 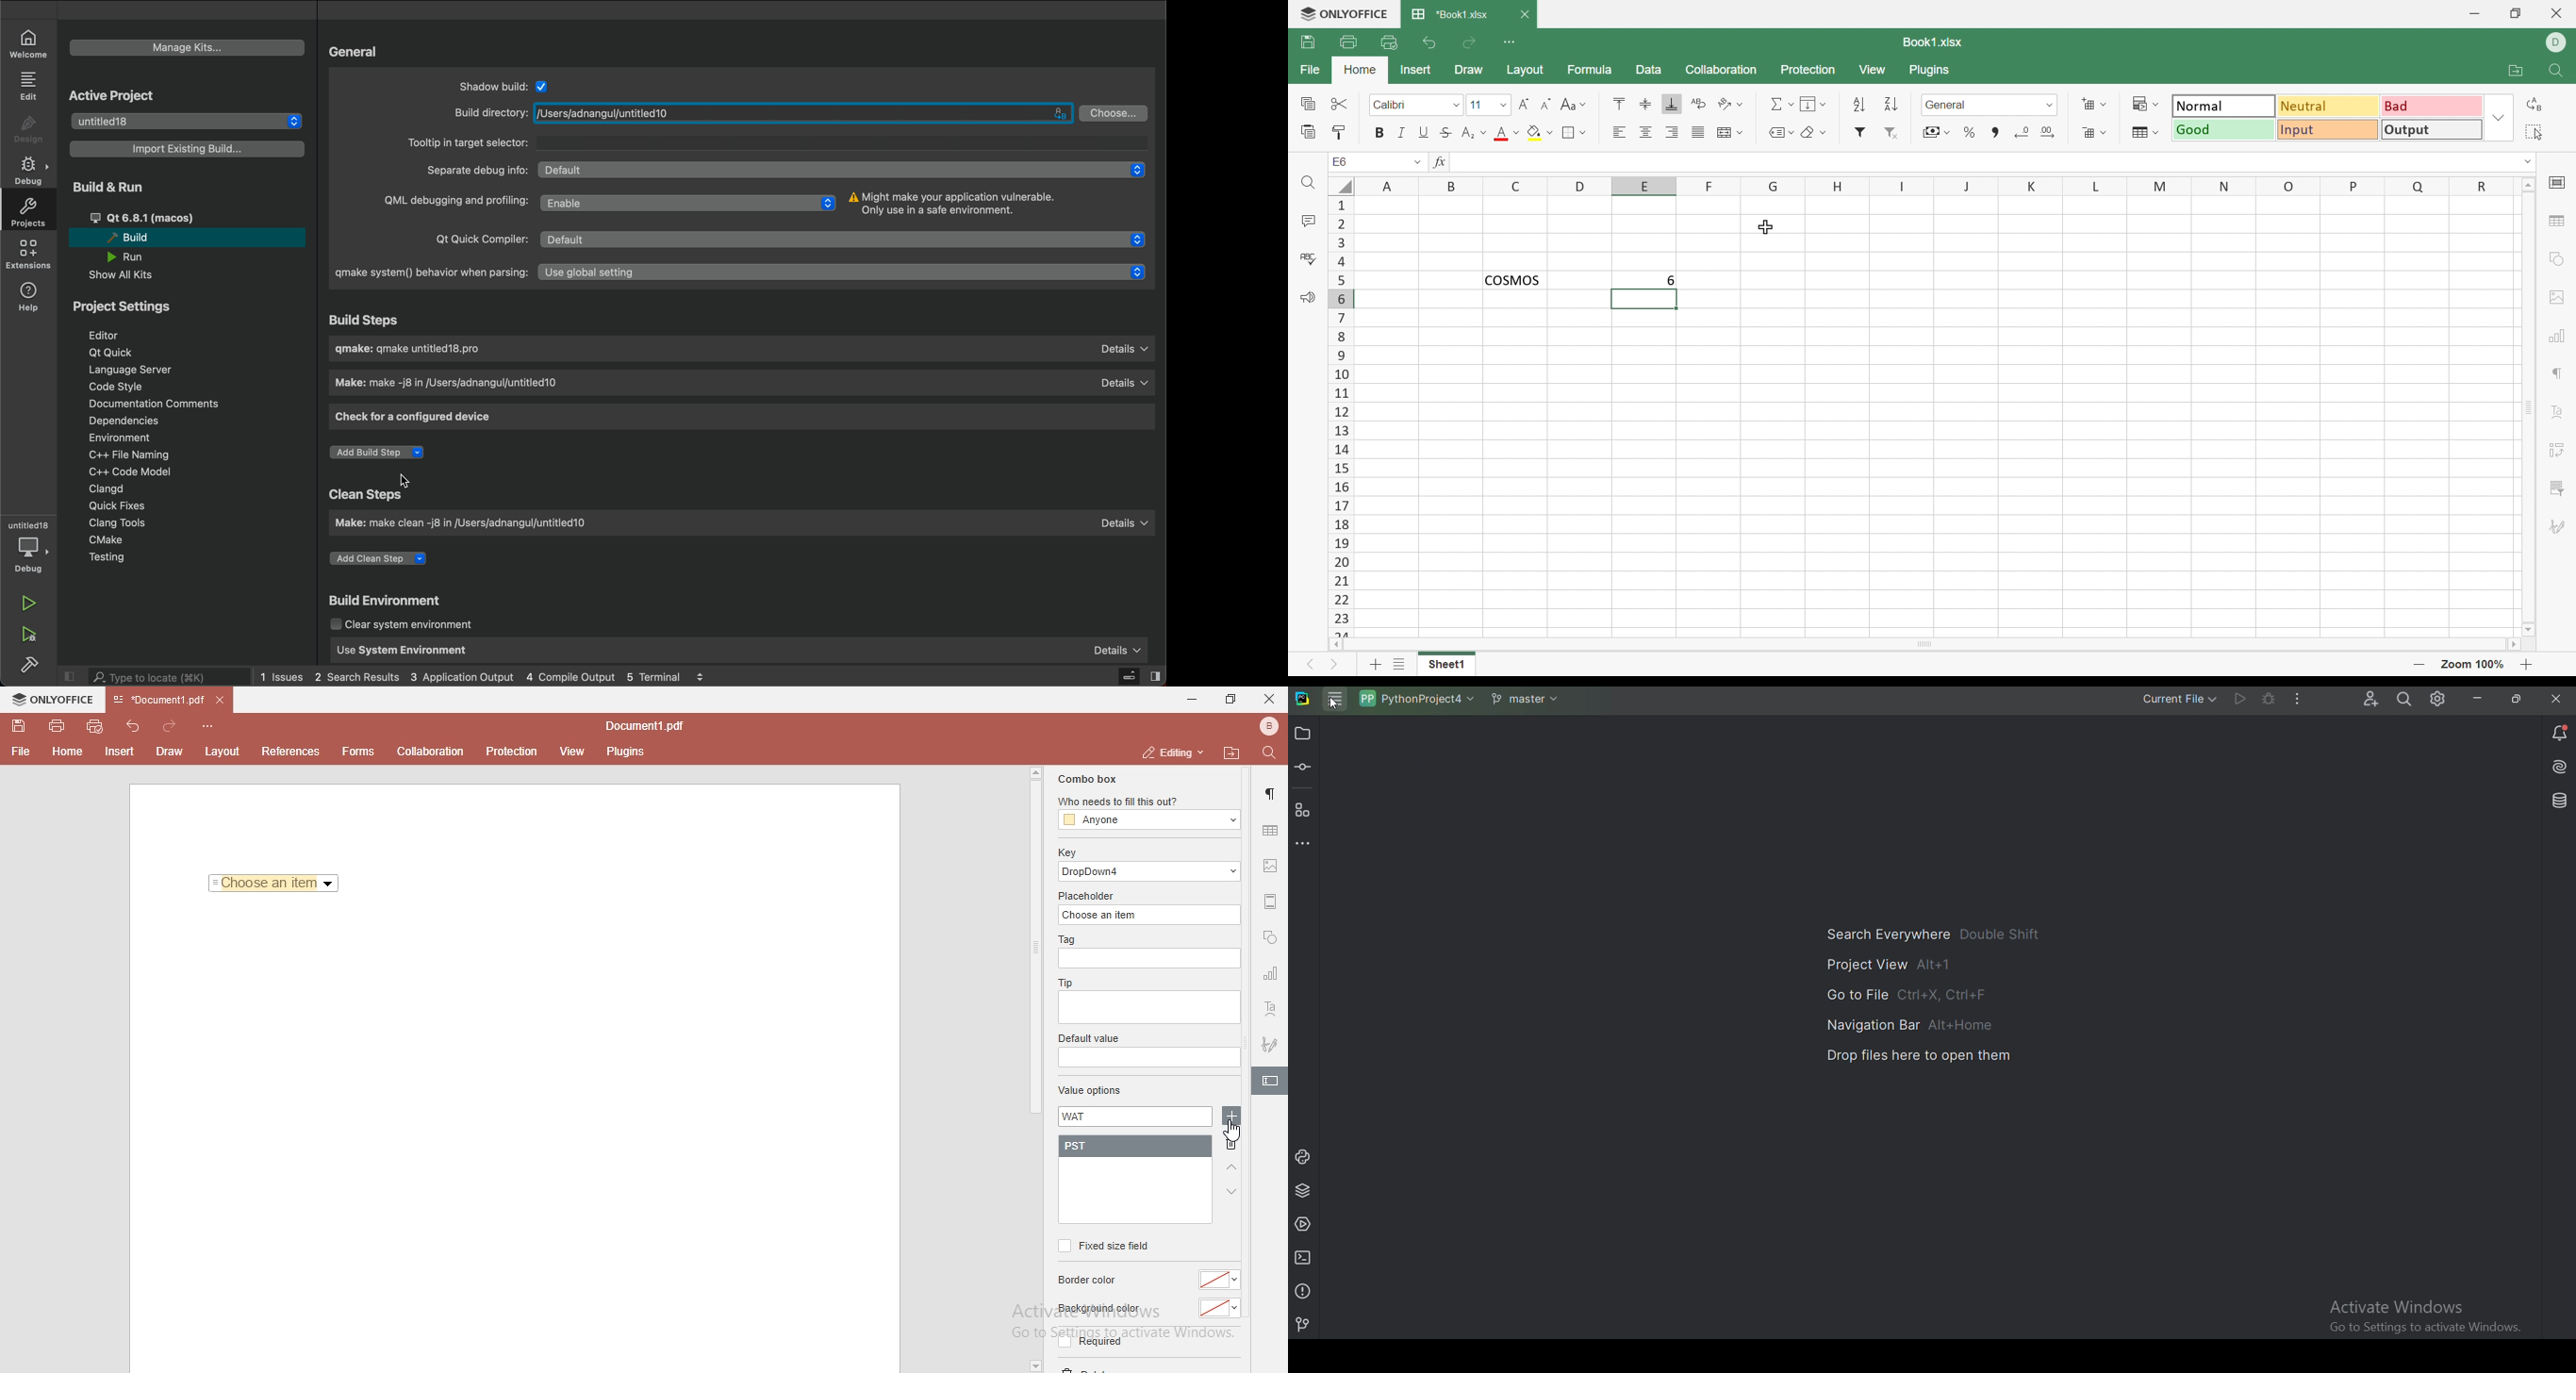 What do you see at coordinates (1271, 1041) in the screenshot?
I see `signature` at bounding box center [1271, 1041].